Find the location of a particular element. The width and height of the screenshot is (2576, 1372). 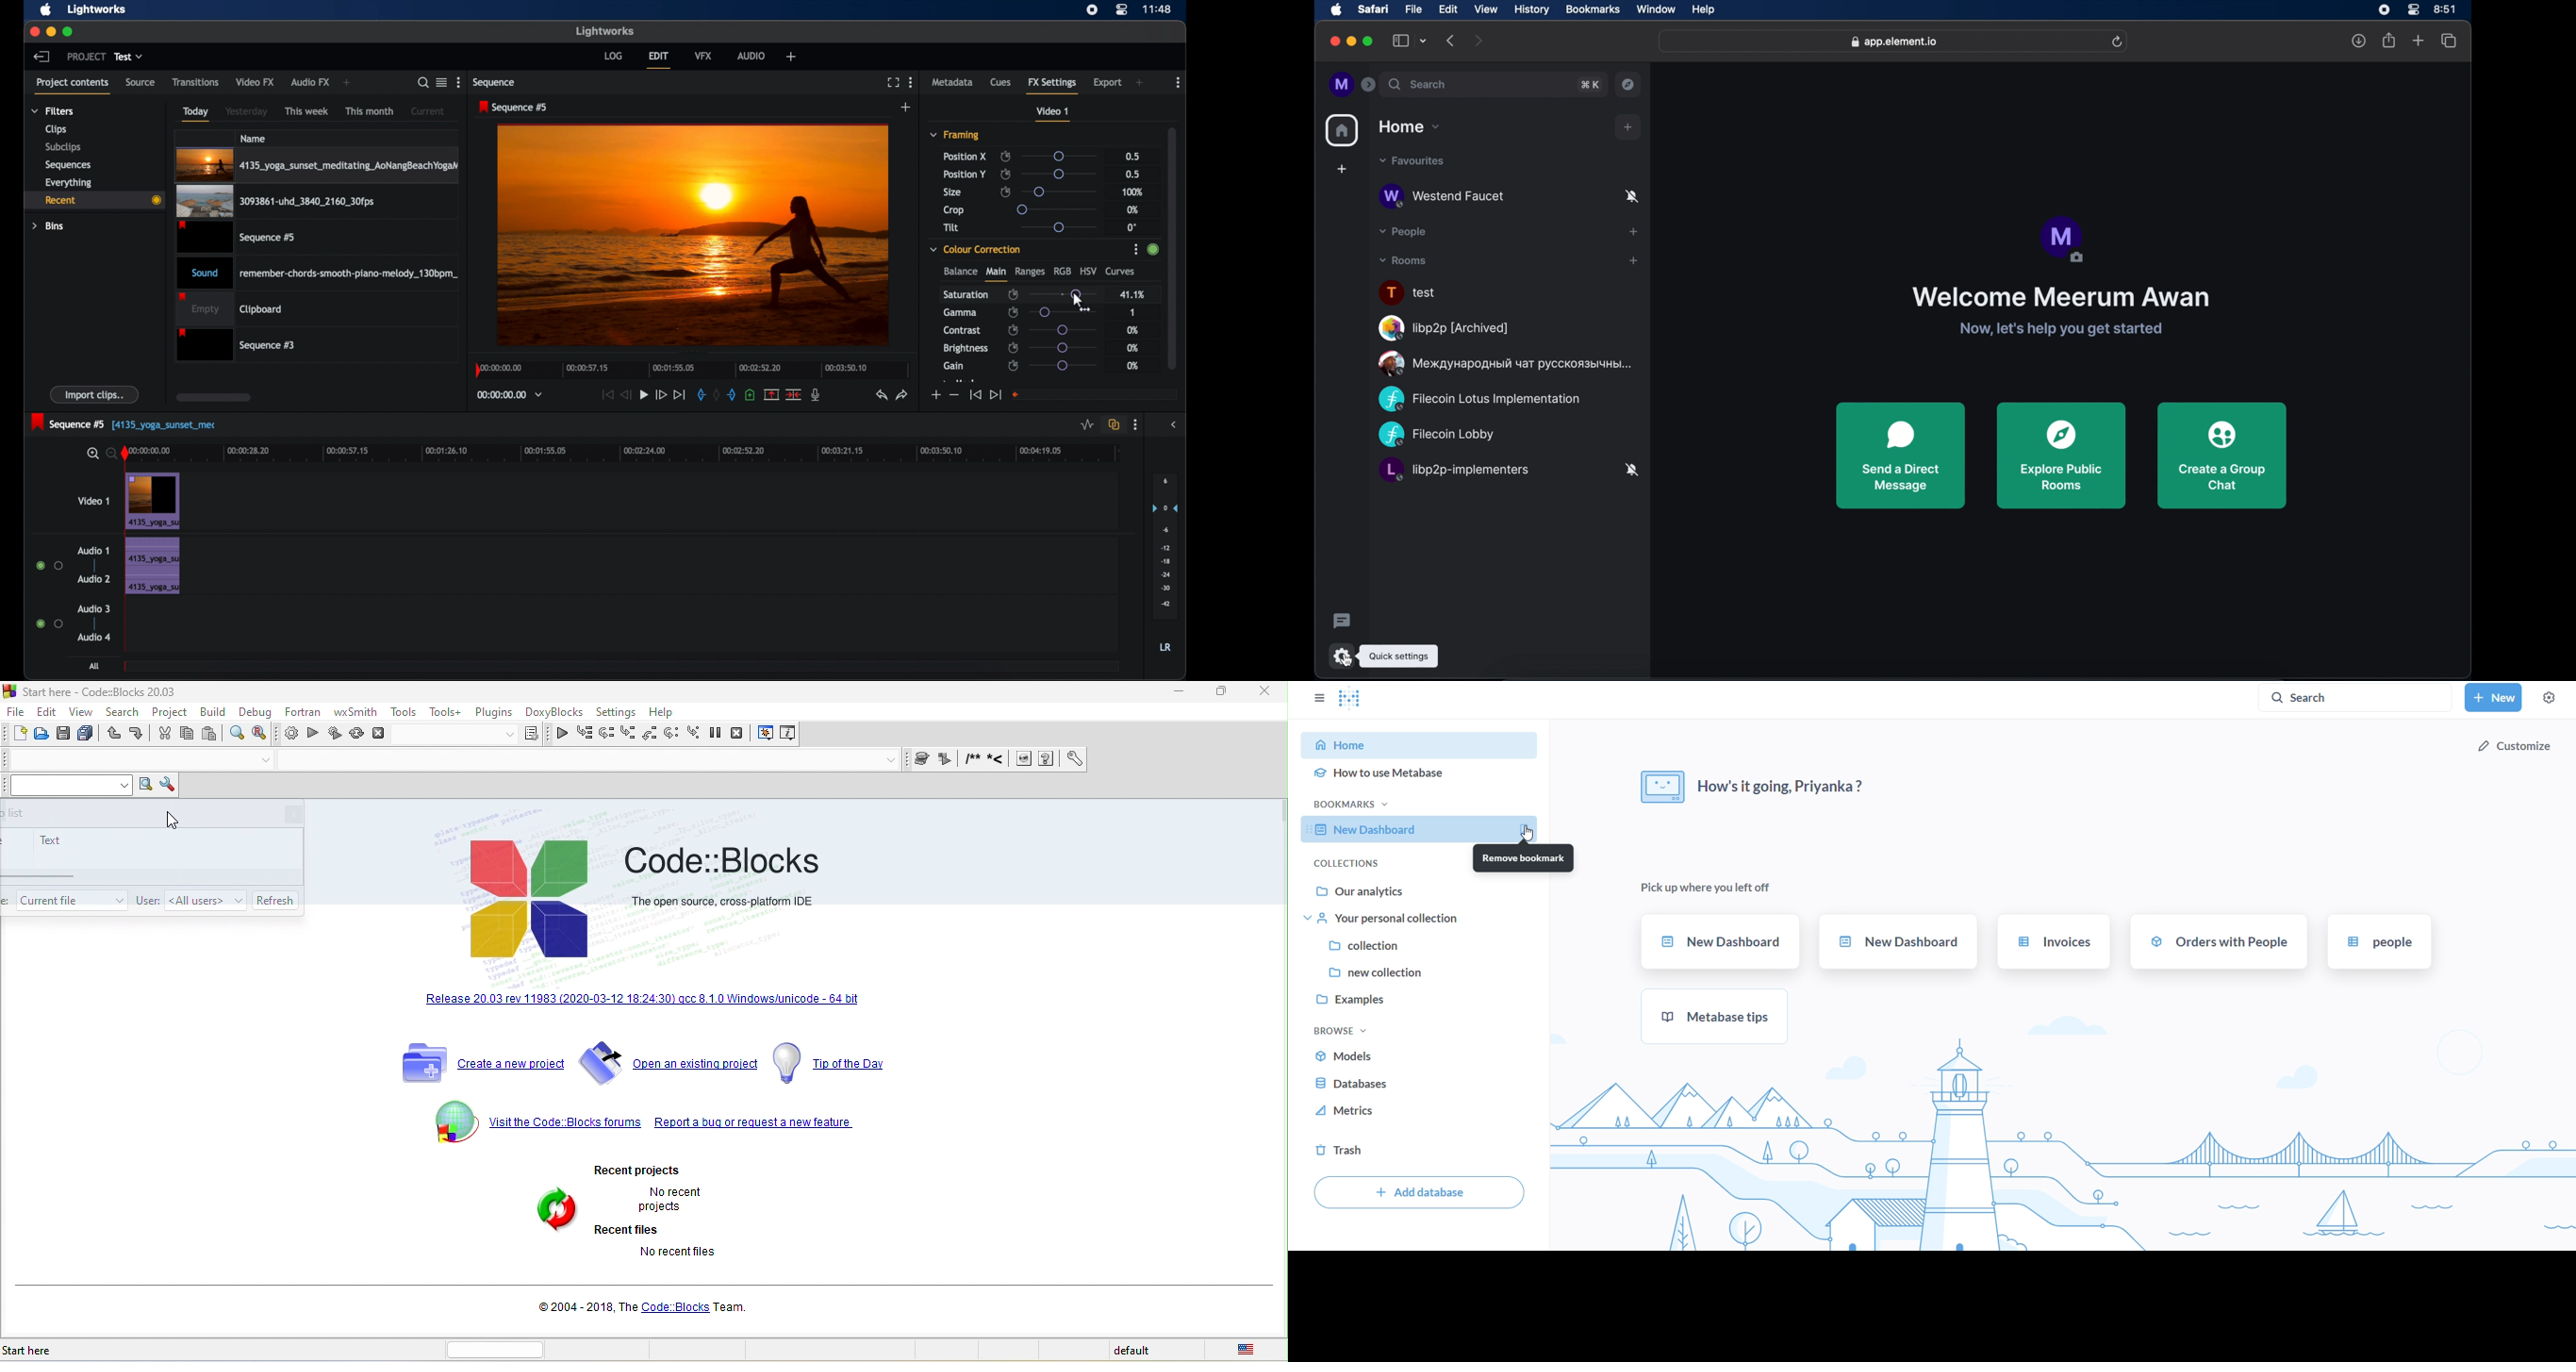

new tab is located at coordinates (2417, 37).